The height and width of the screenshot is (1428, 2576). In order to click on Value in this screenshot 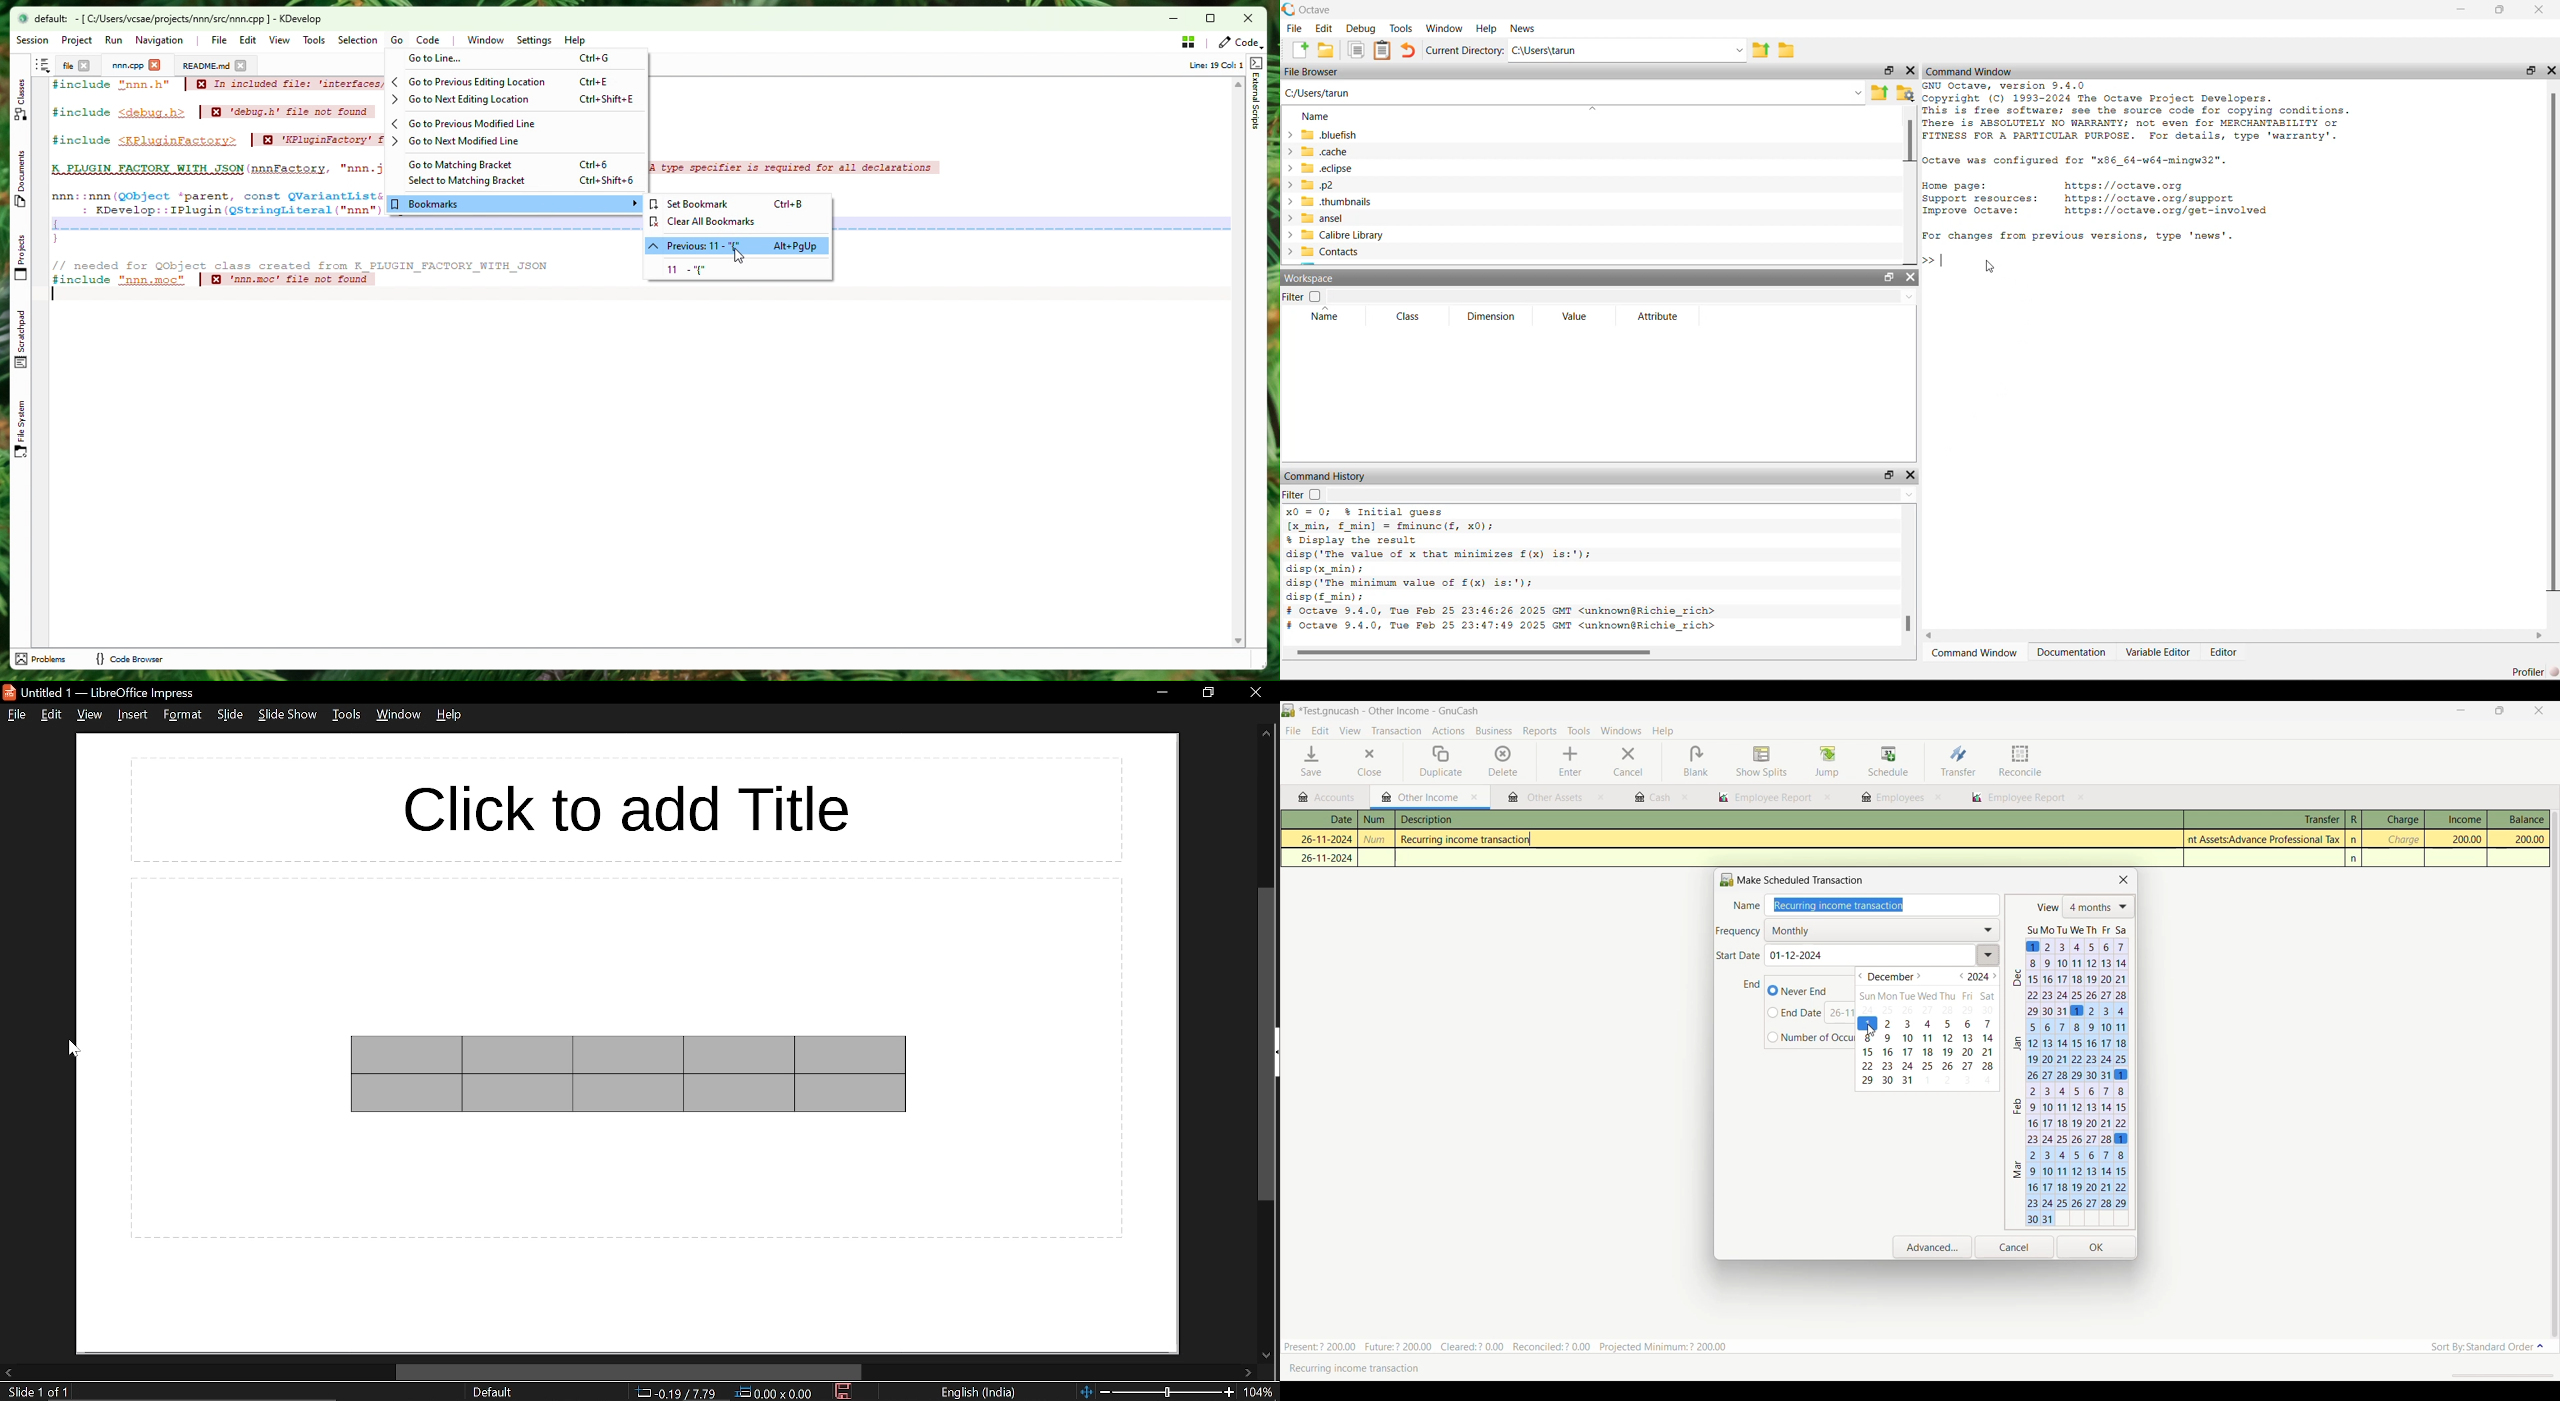, I will do `click(1579, 318)`.